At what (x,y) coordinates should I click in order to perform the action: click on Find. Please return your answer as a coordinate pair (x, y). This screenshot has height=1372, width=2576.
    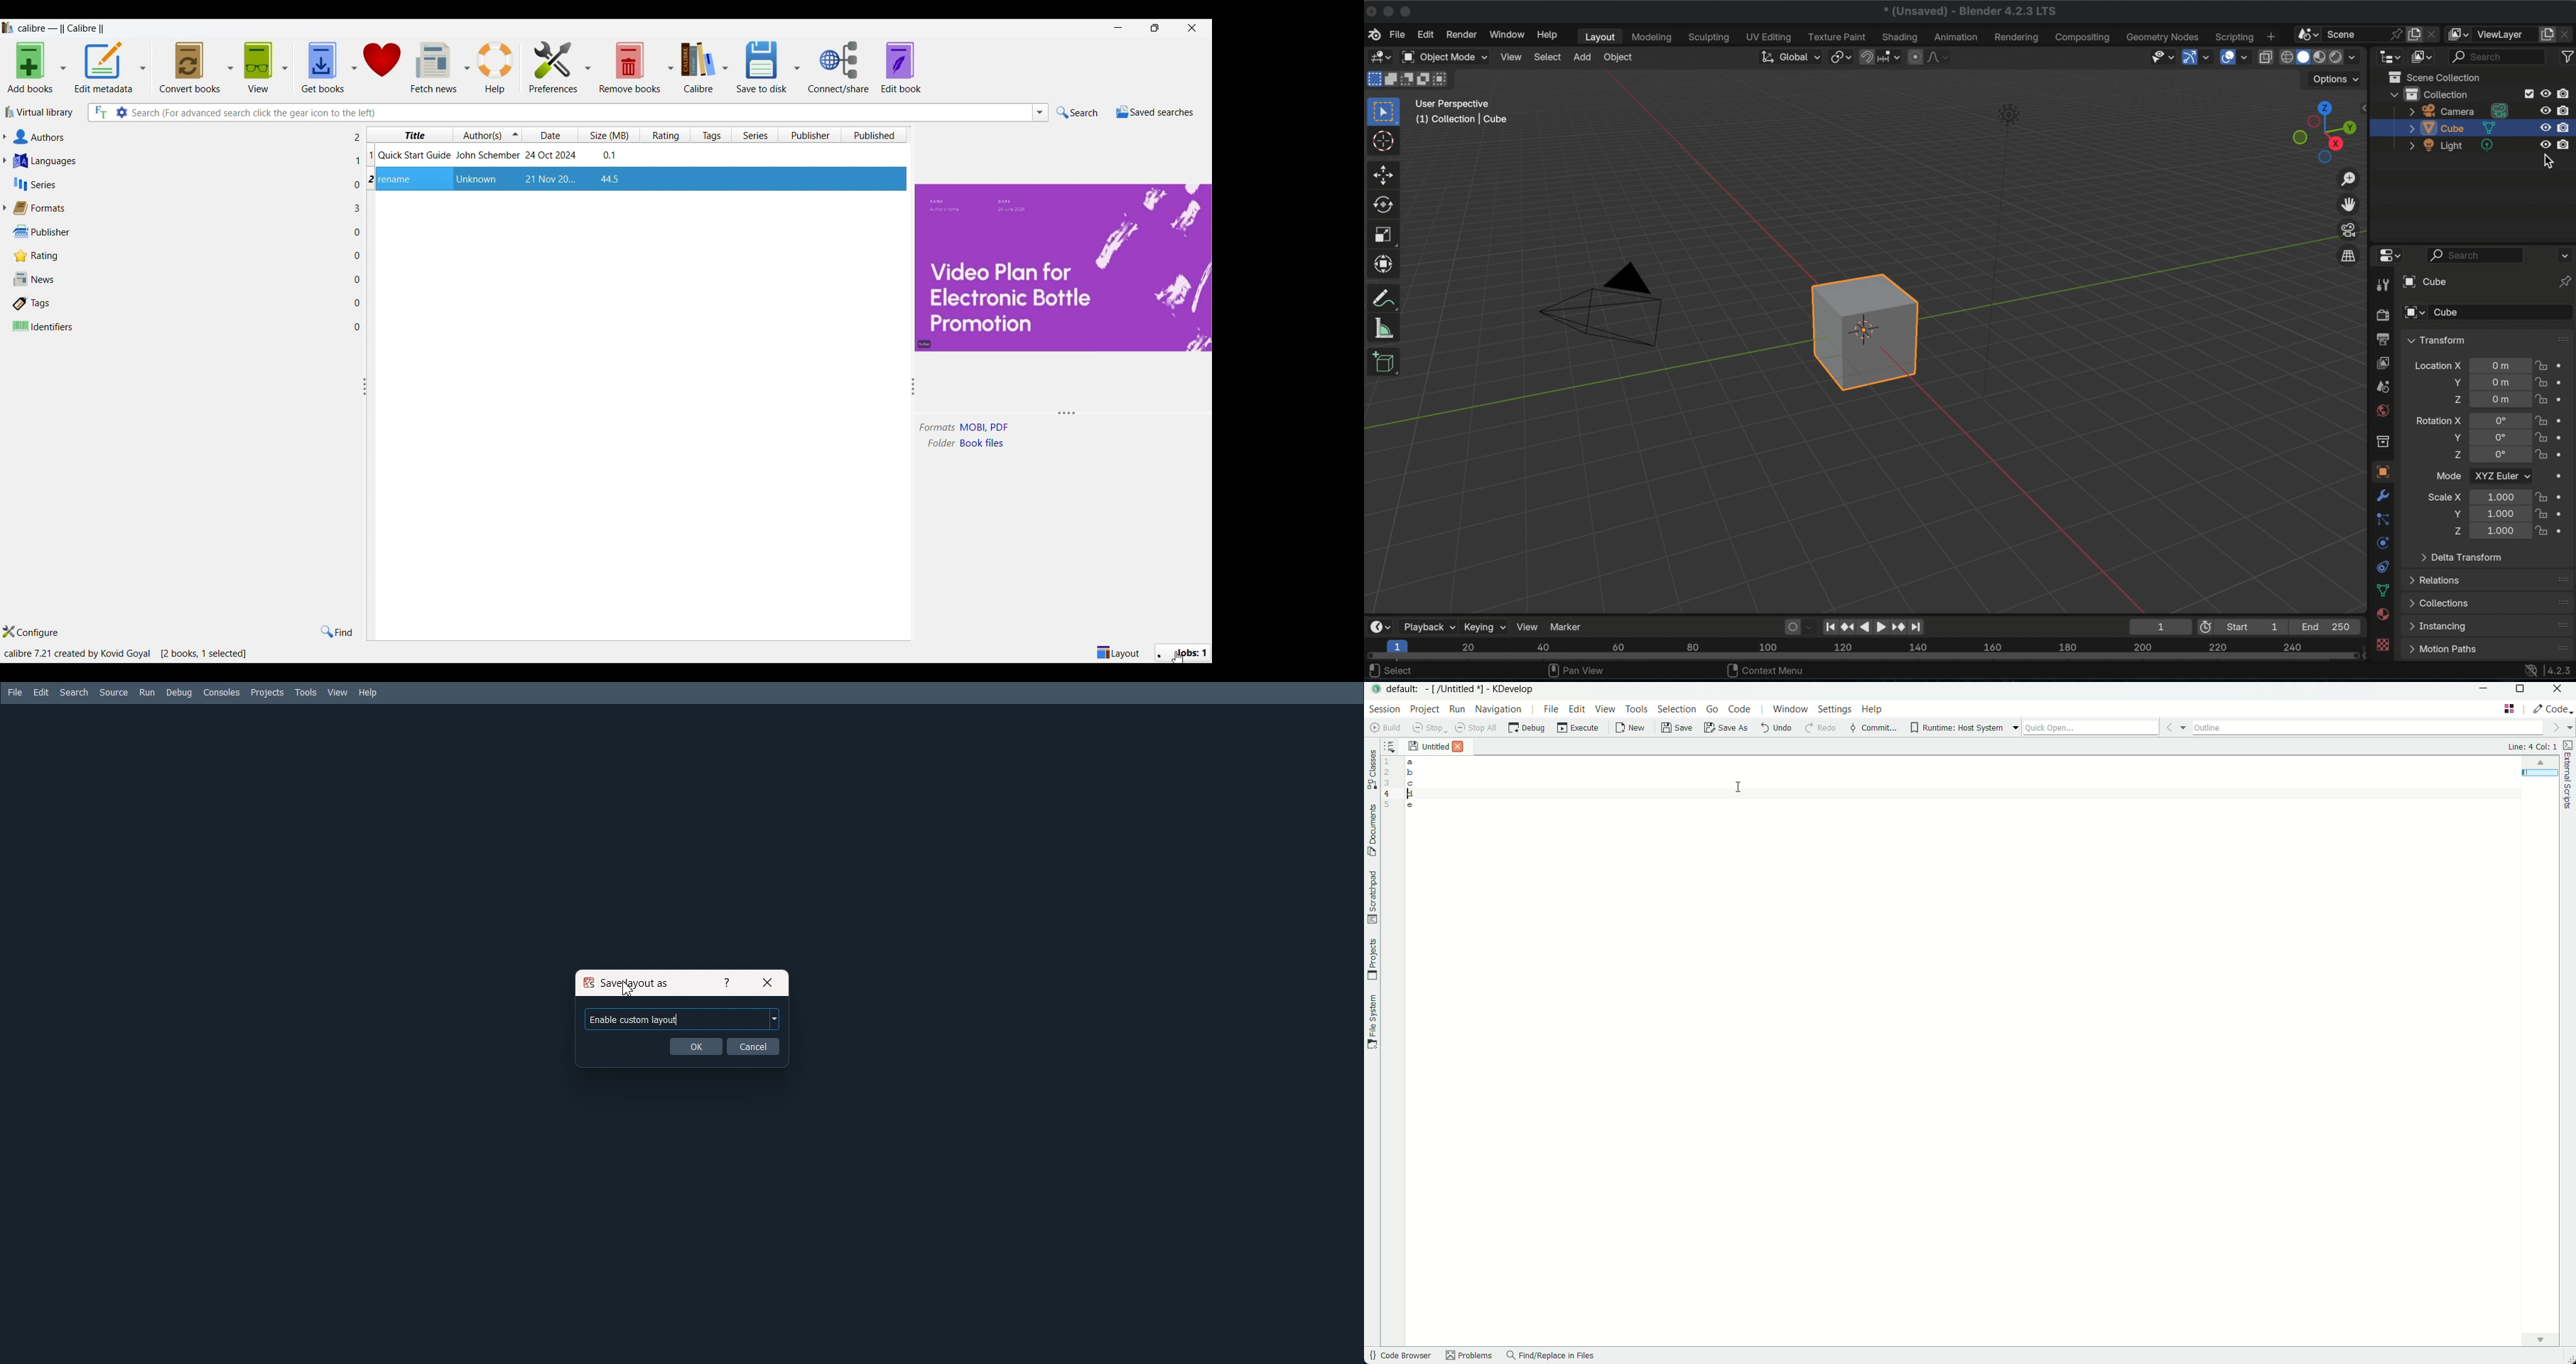
    Looking at the image, I should click on (337, 633).